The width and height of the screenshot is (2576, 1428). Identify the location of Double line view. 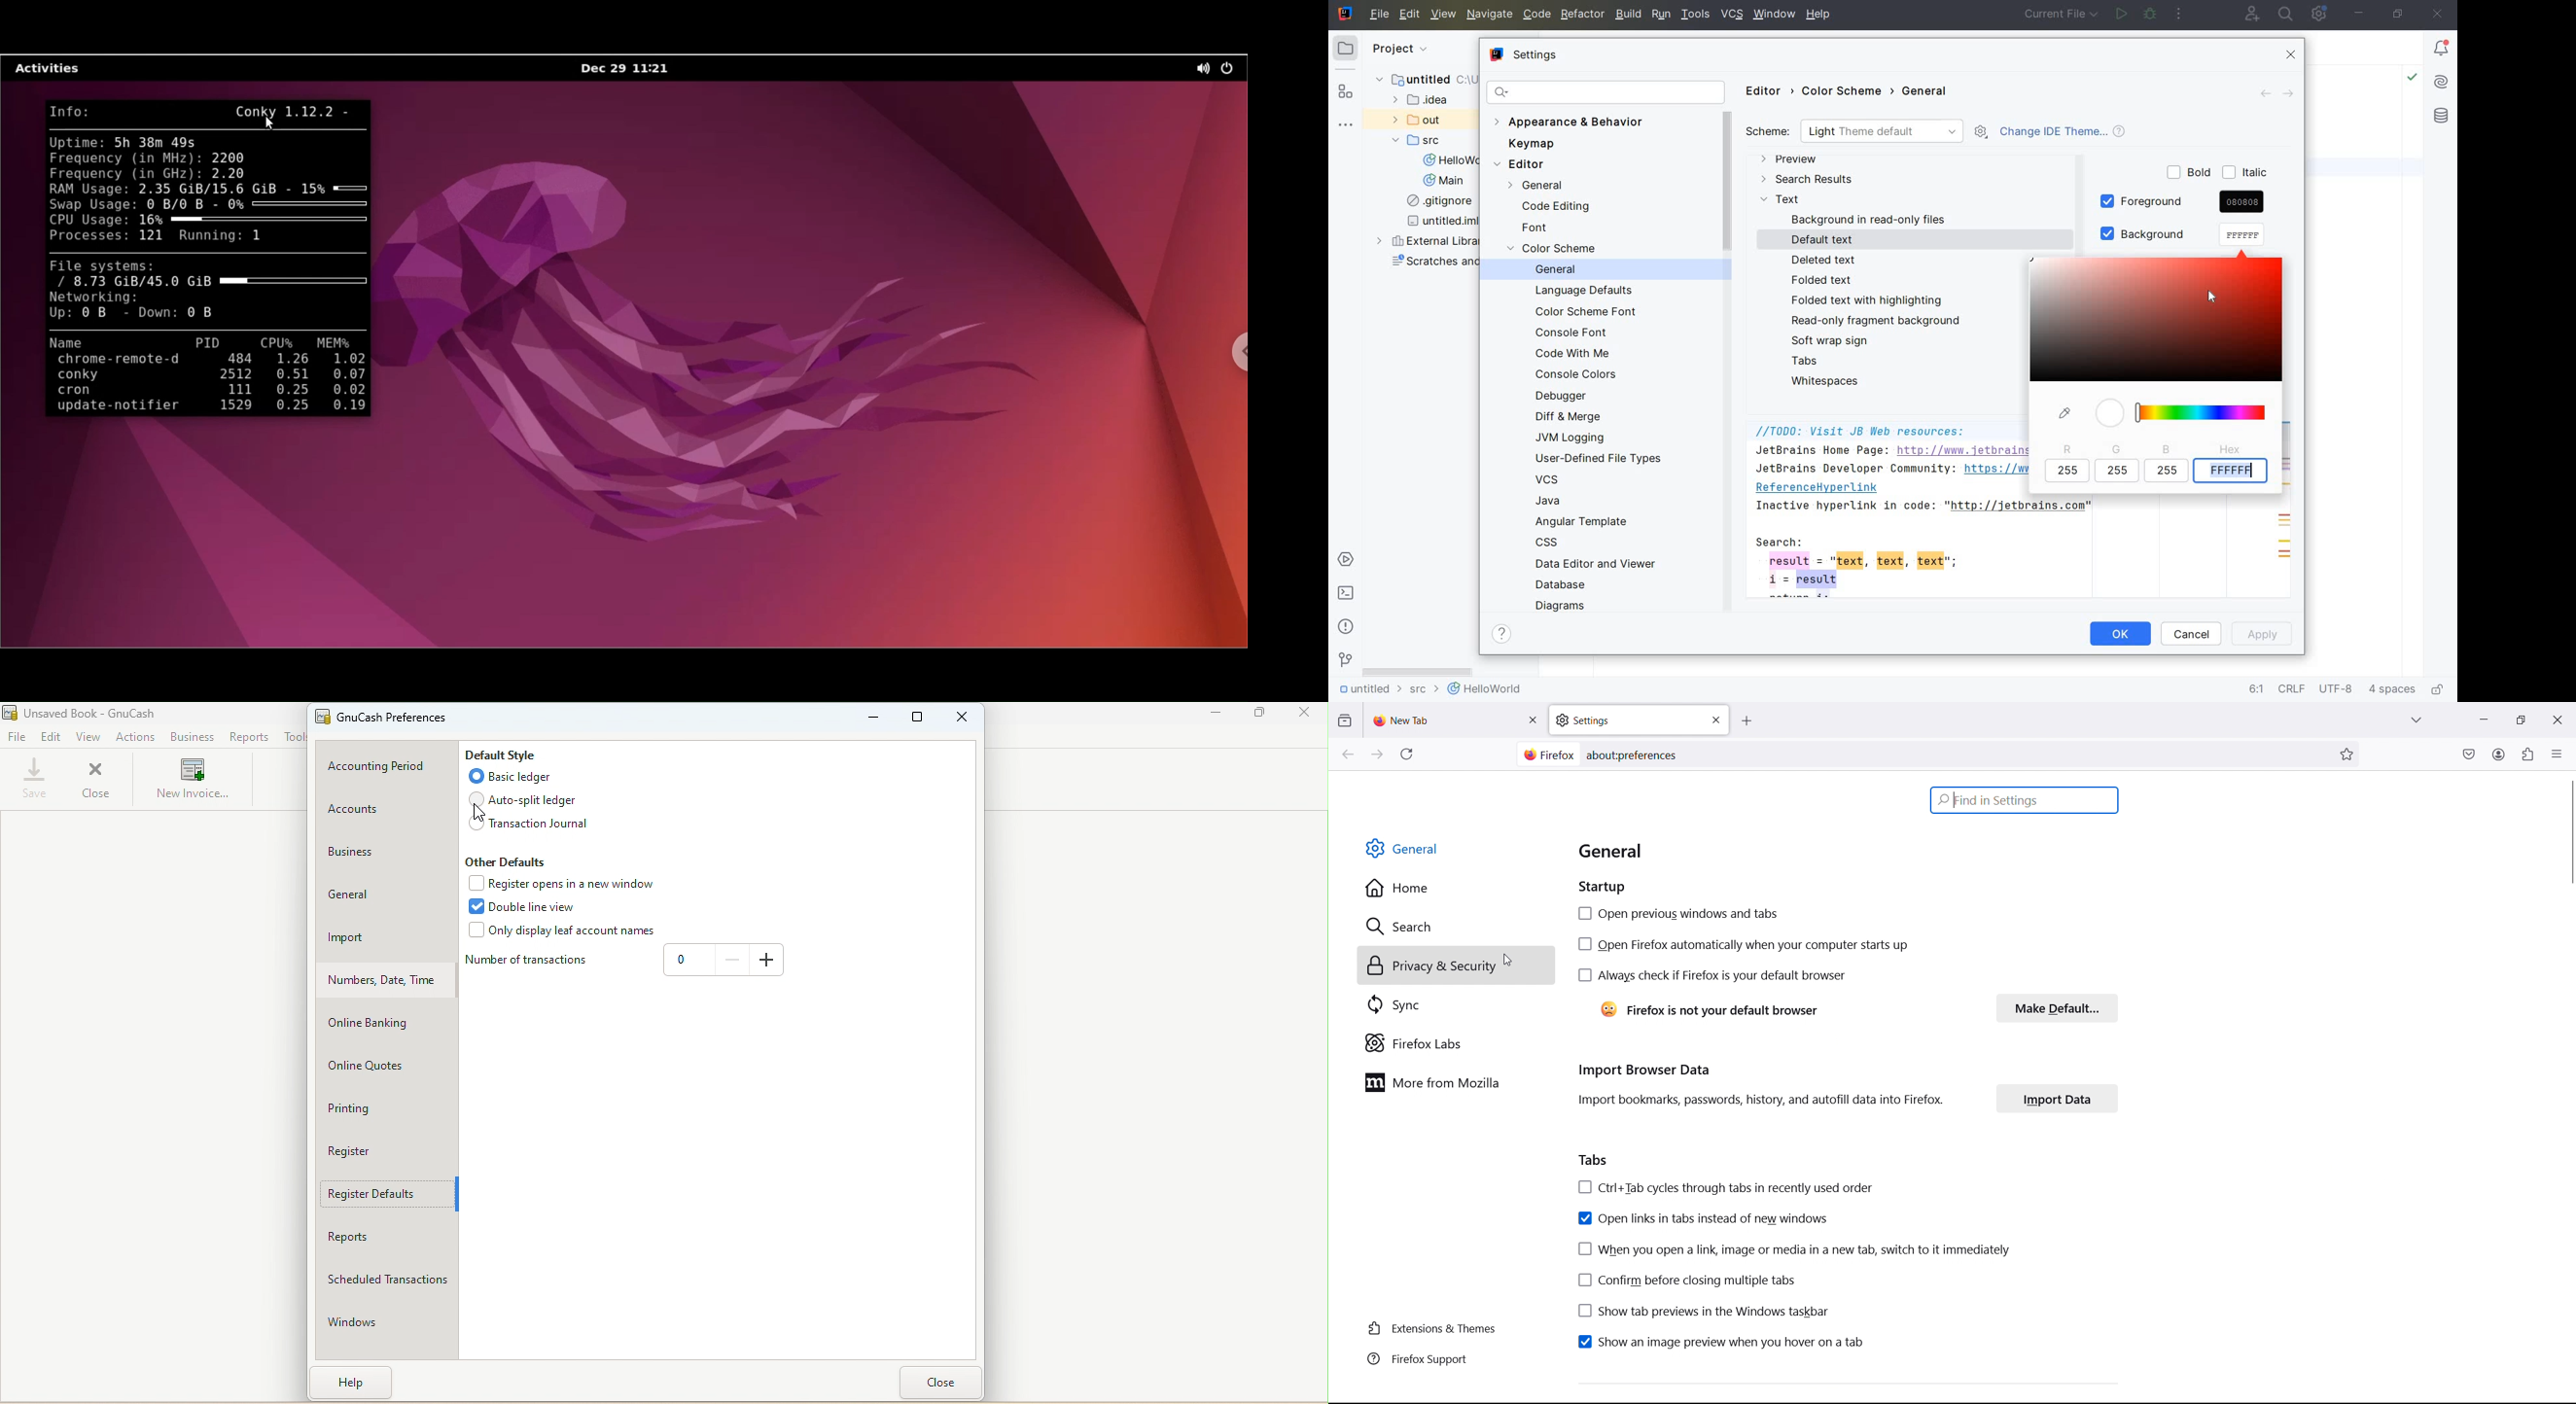
(536, 905).